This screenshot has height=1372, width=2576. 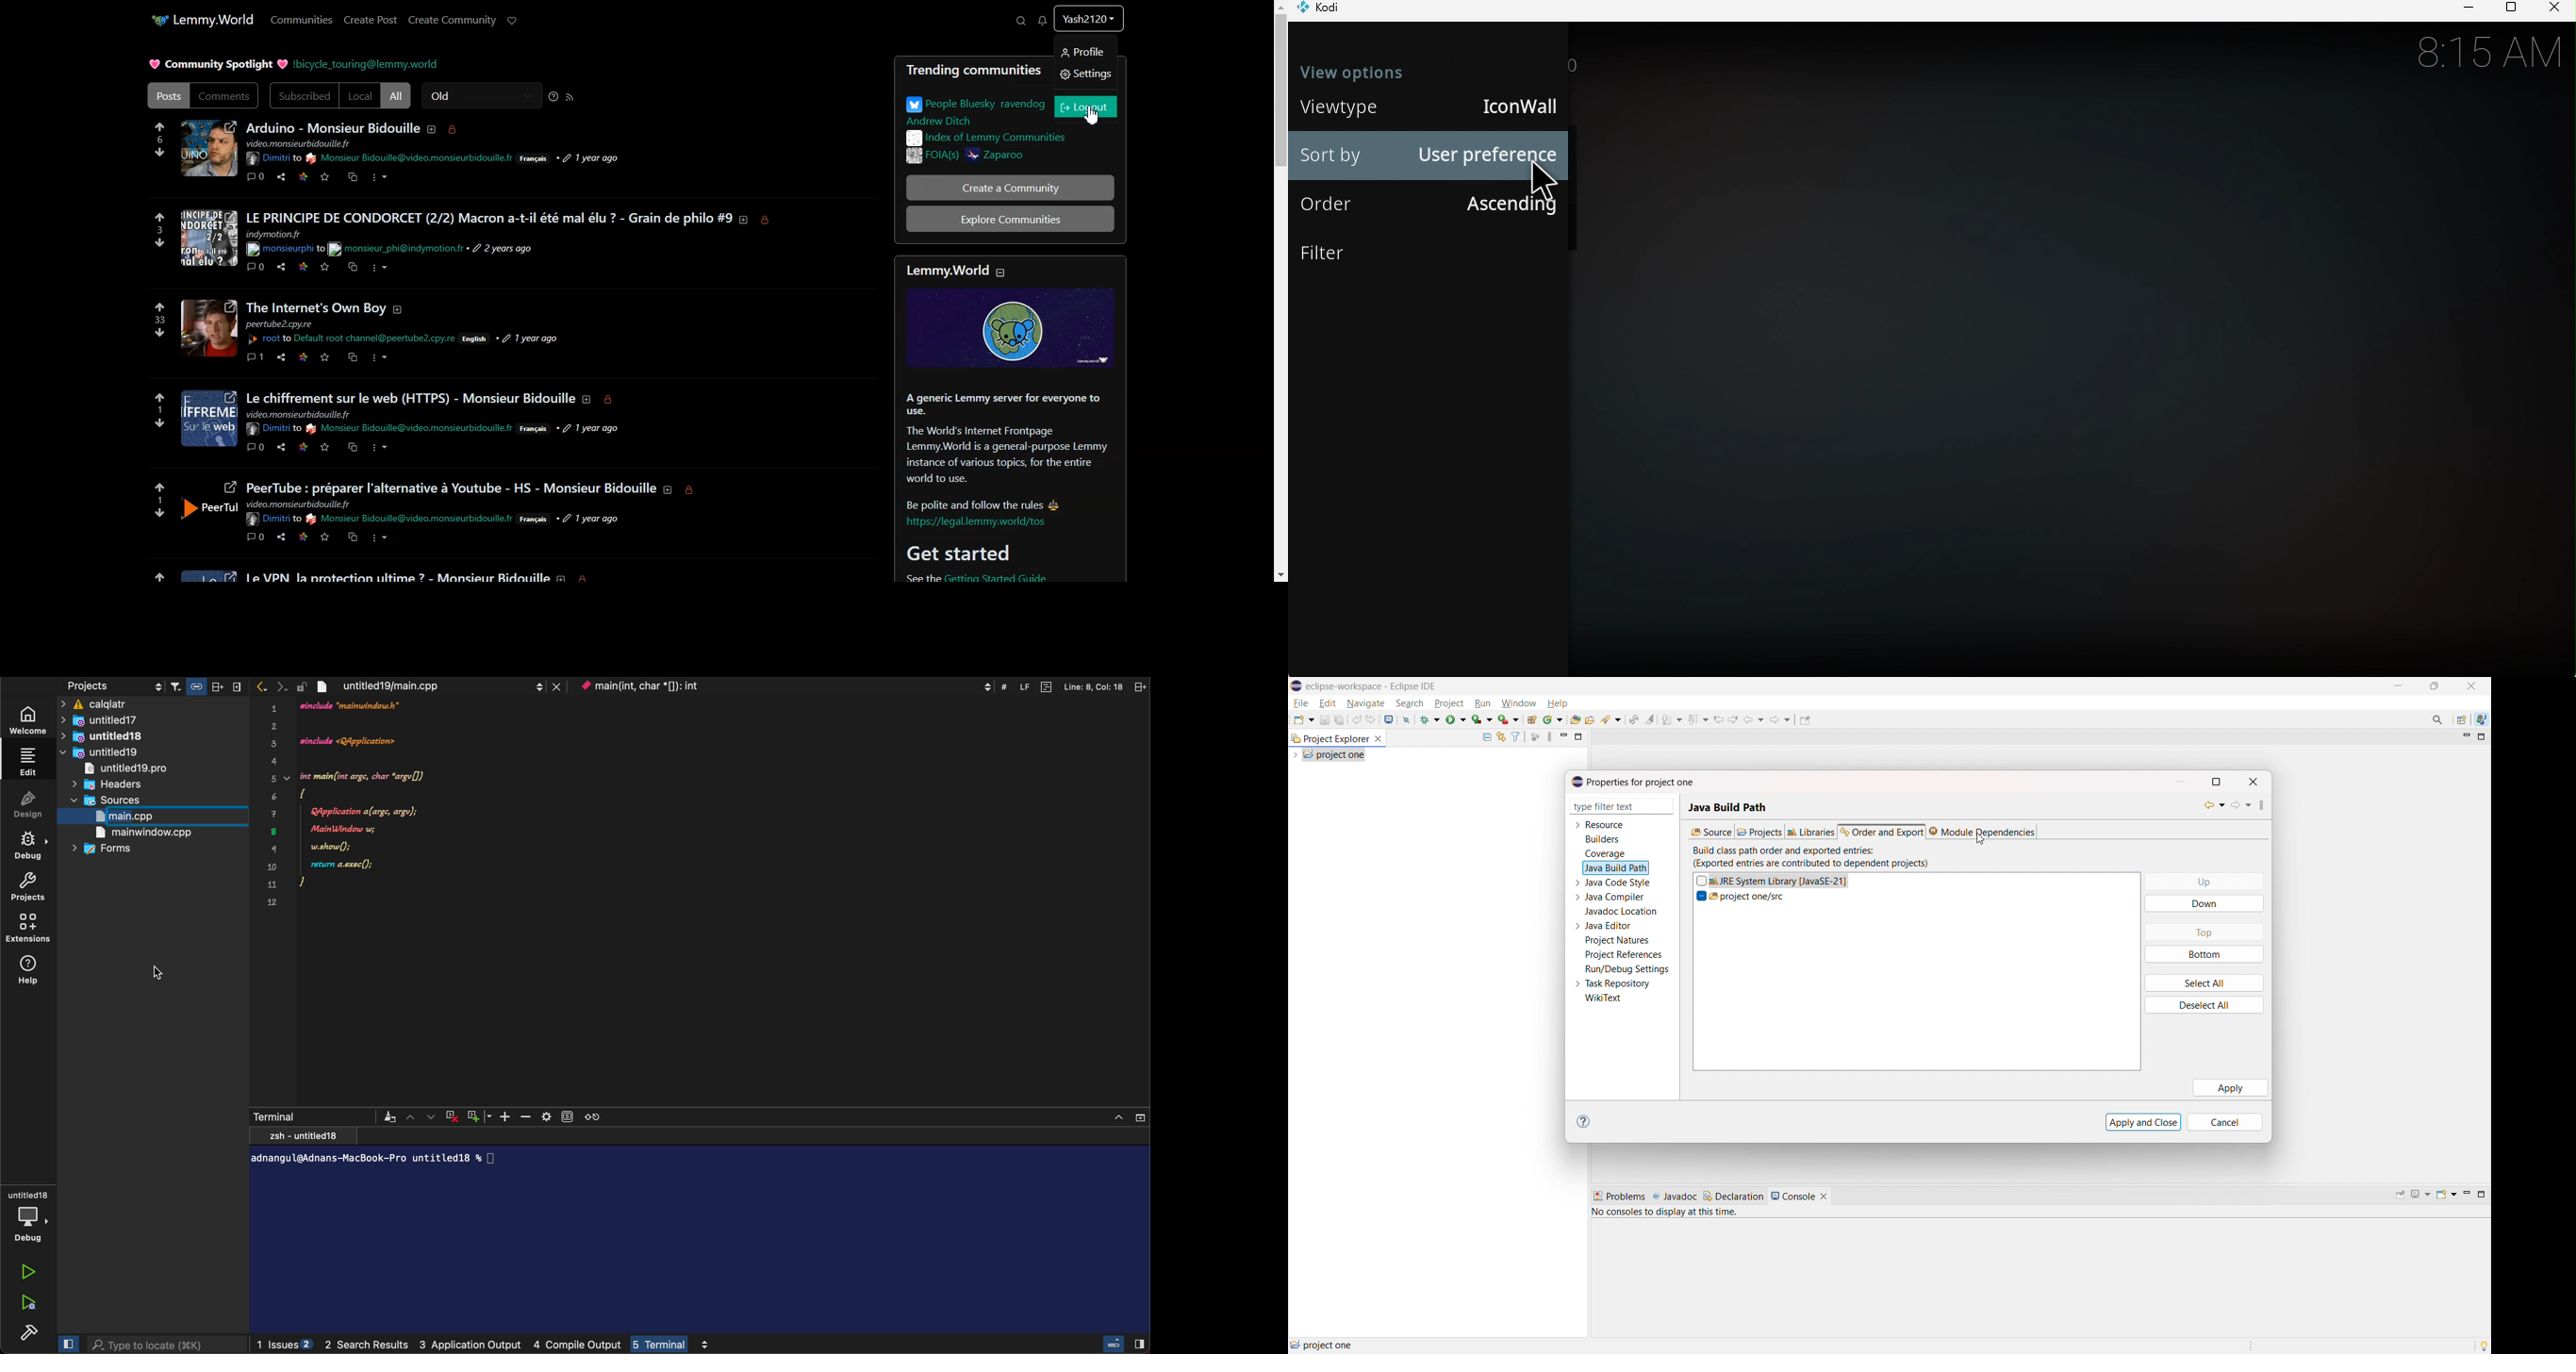 I want to click on debug, so click(x=35, y=846).